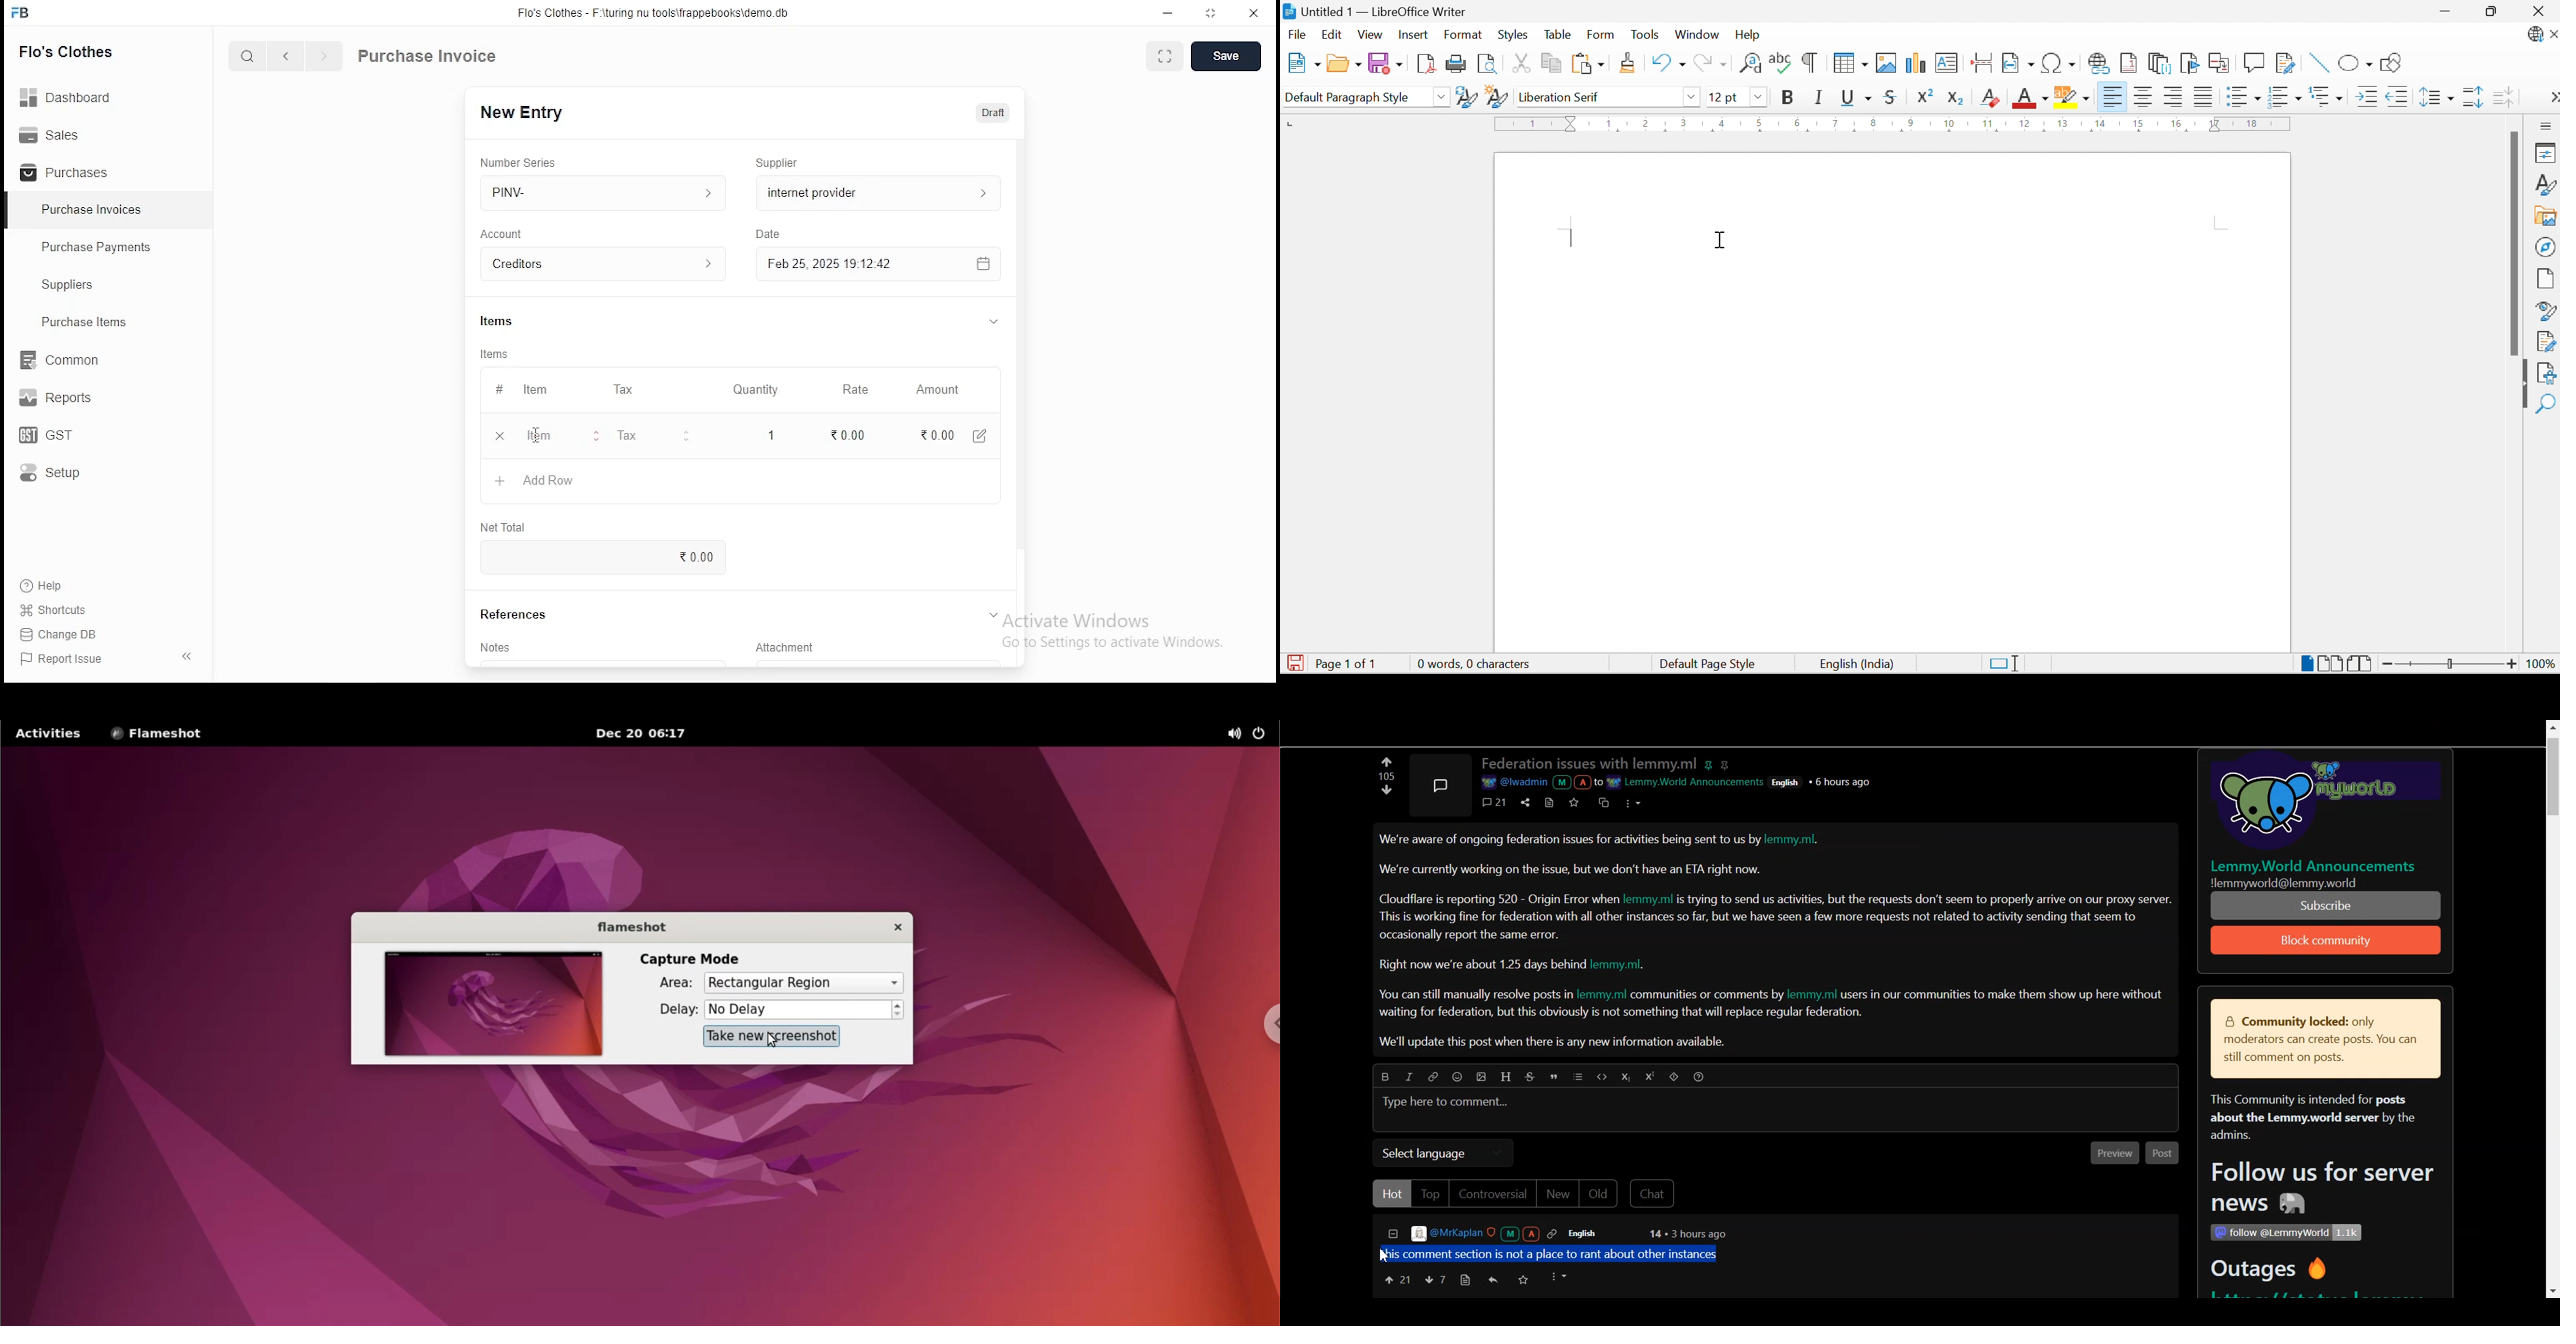 The height and width of the screenshot is (1344, 2576). Describe the element at coordinates (1343, 63) in the screenshot. I see `Open` at that location.